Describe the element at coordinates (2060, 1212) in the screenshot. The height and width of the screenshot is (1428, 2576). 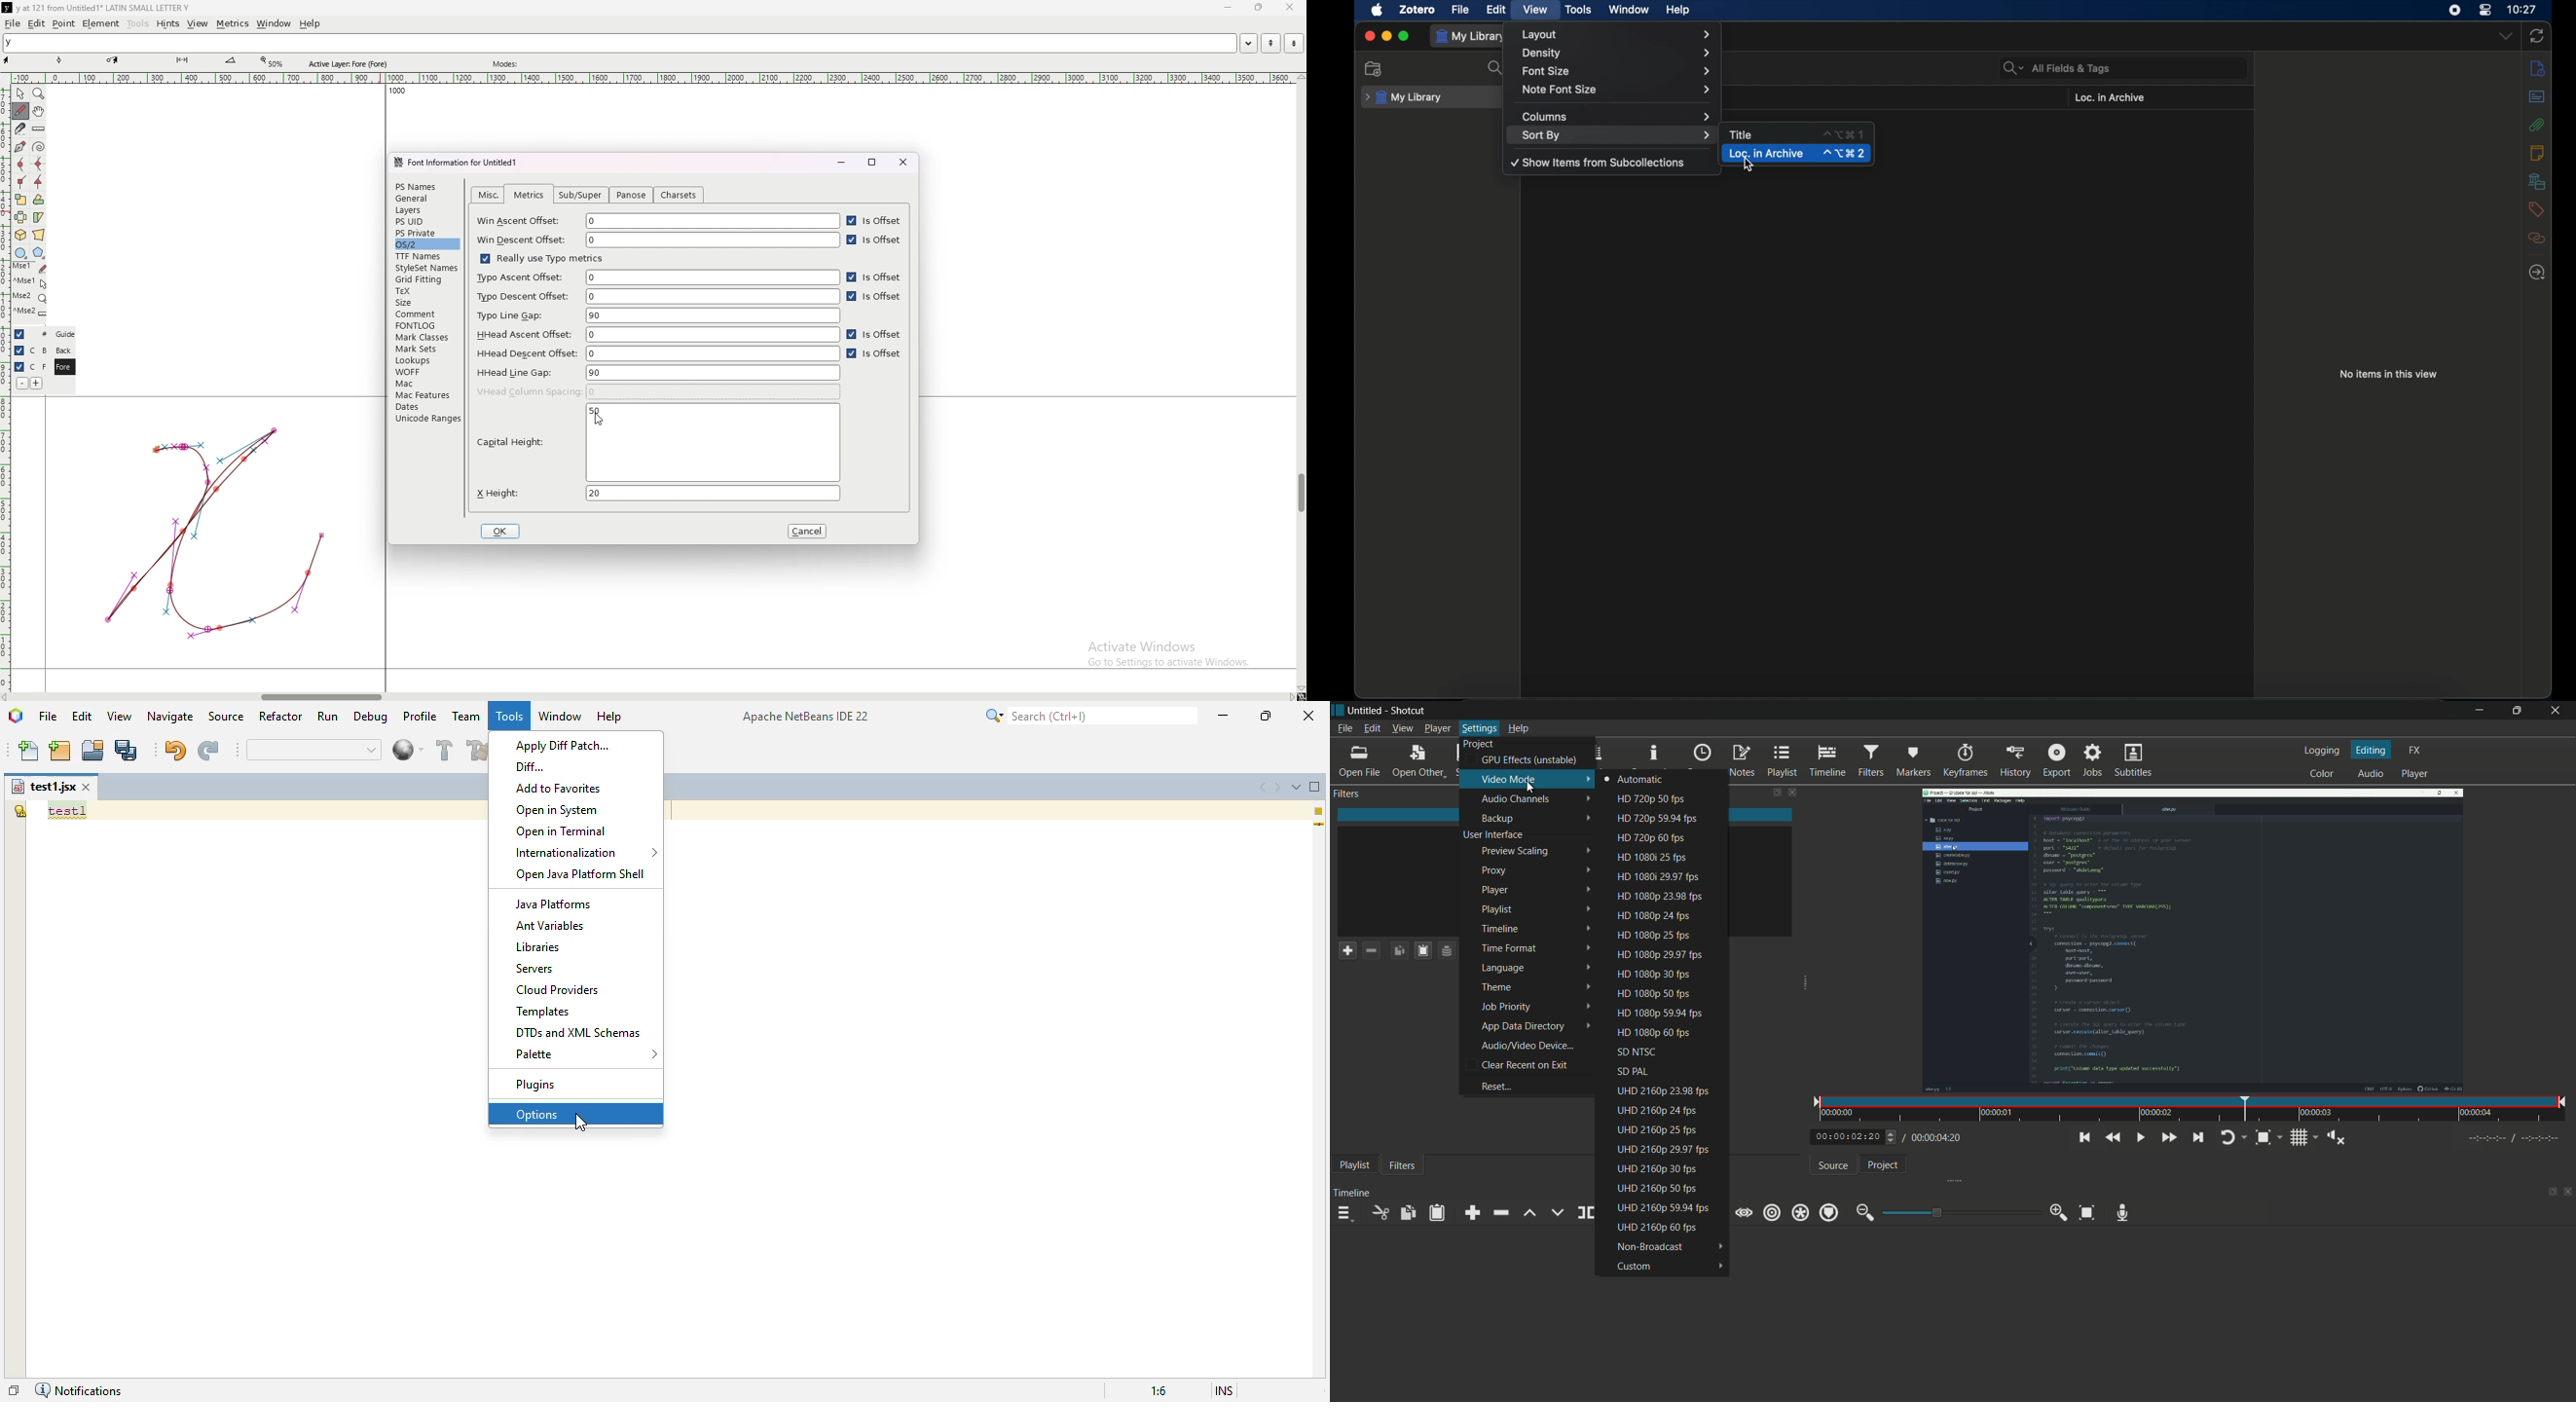
I see `zoom in` at that location.